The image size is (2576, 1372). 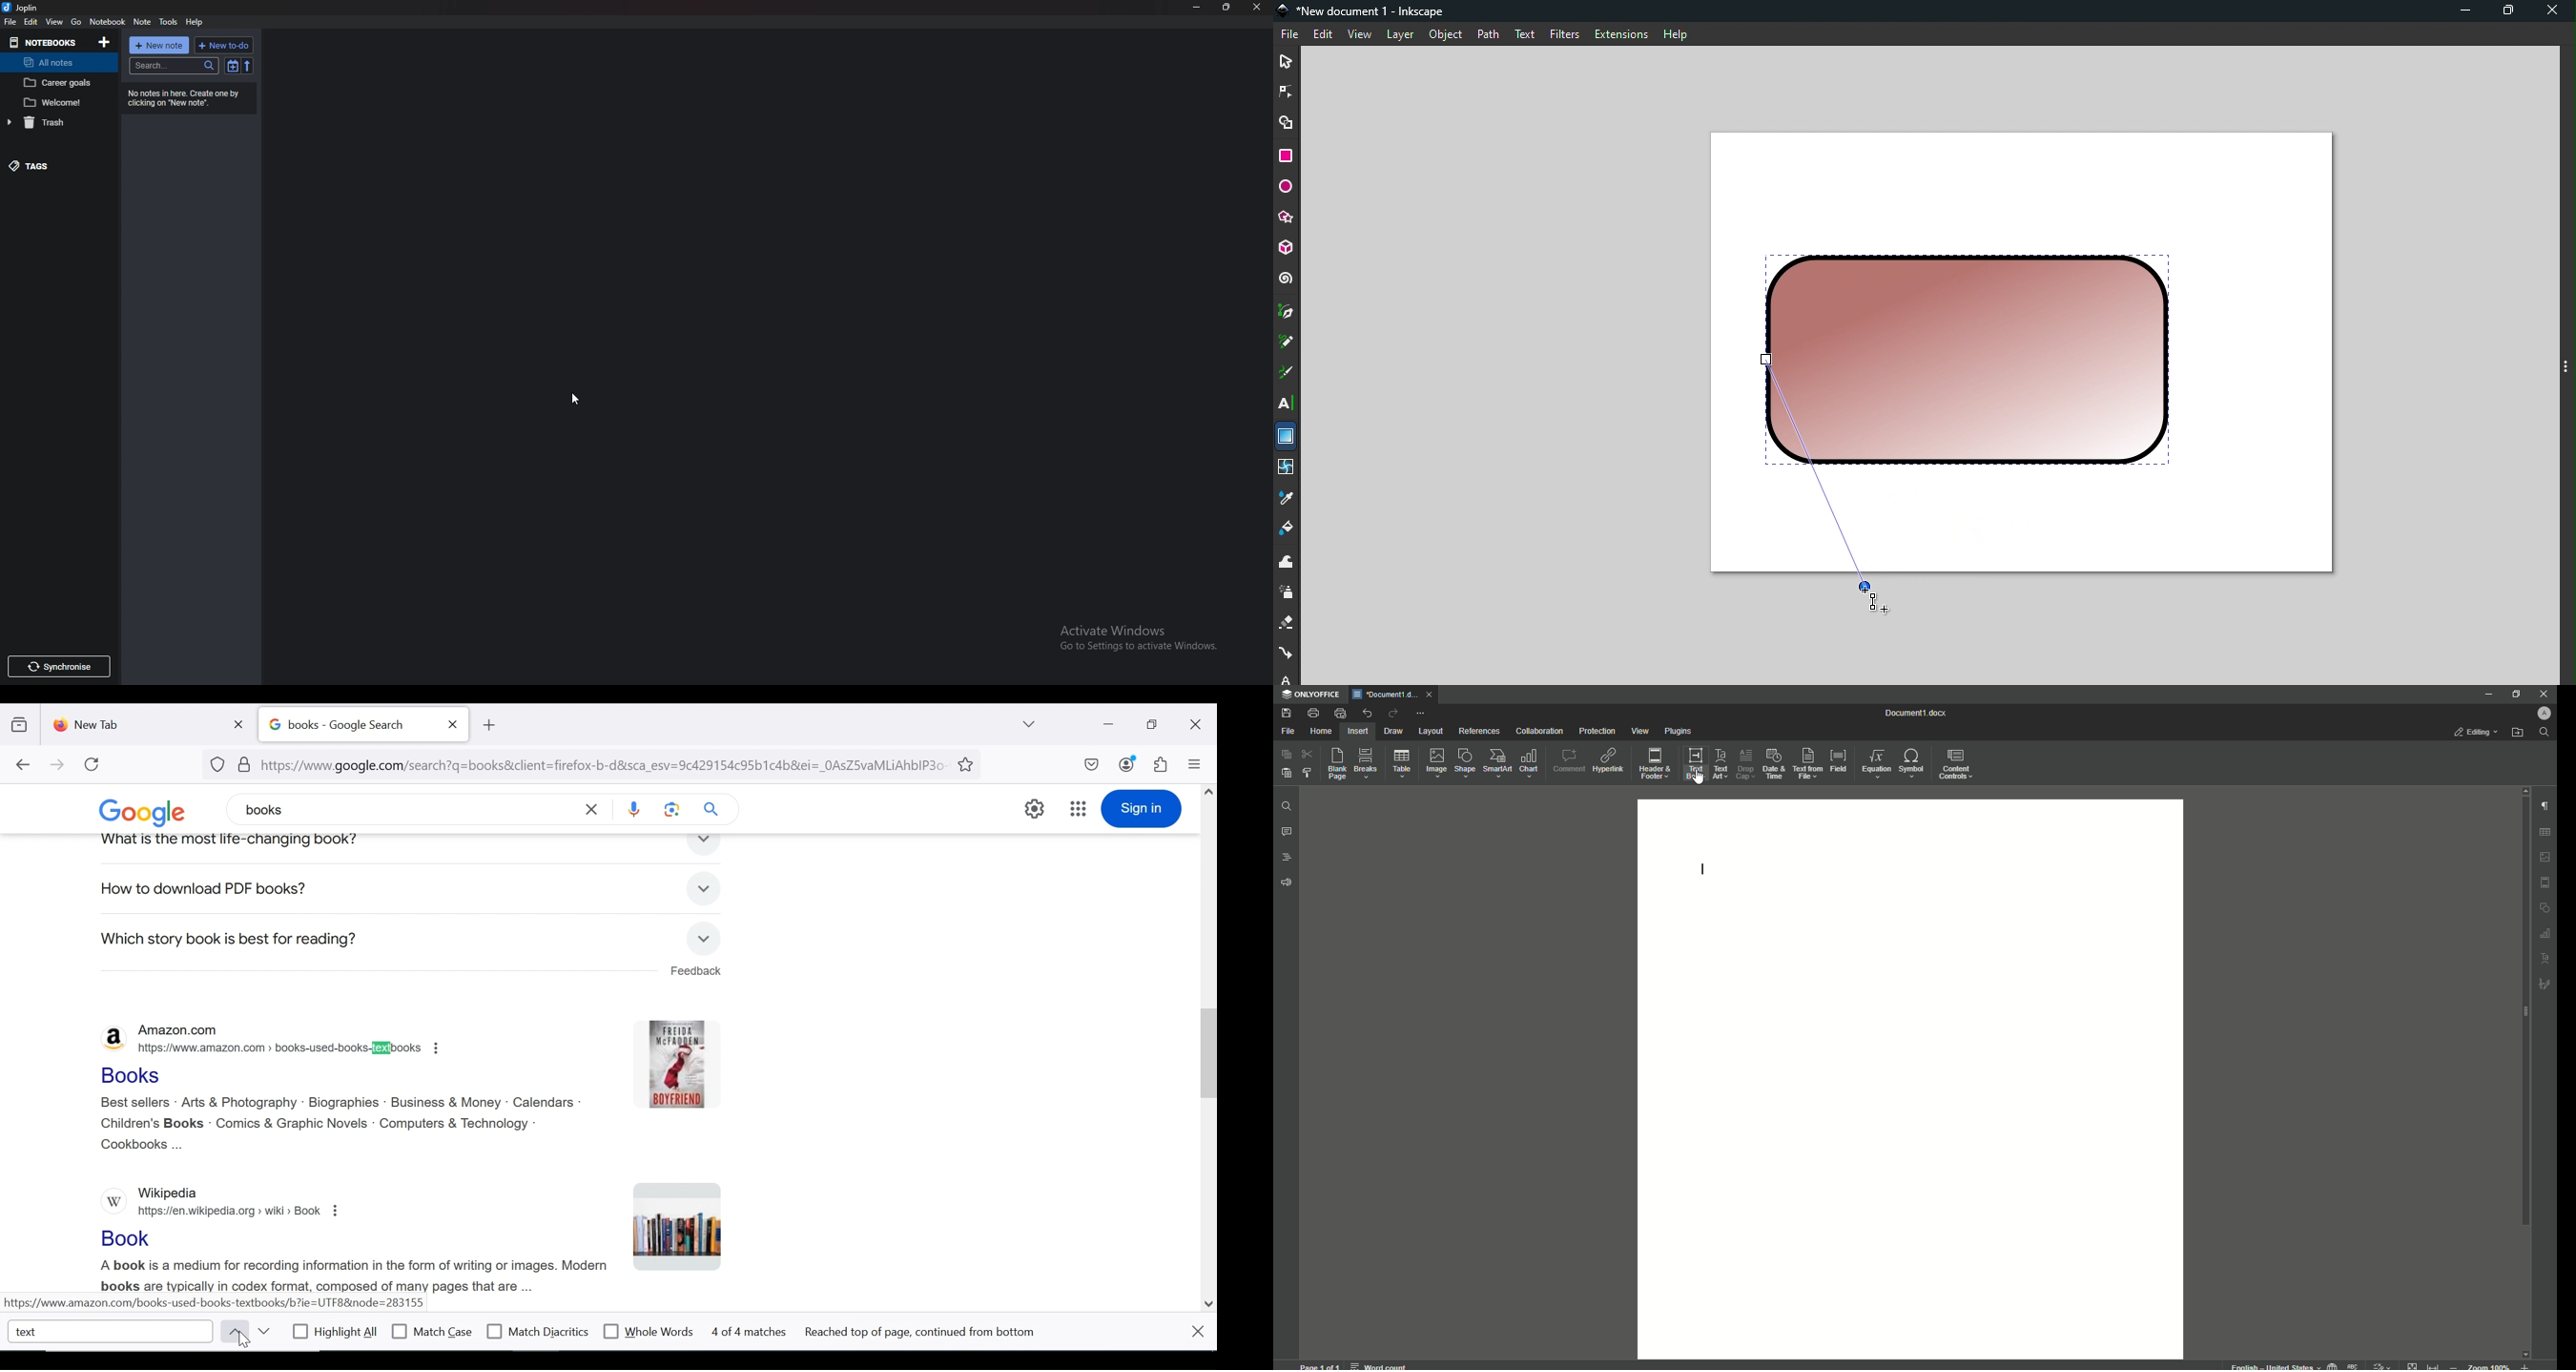 What do you see at coordinates (2545, 985) in the screenshot?
I see `signature` at bounding box center [2545, 985].